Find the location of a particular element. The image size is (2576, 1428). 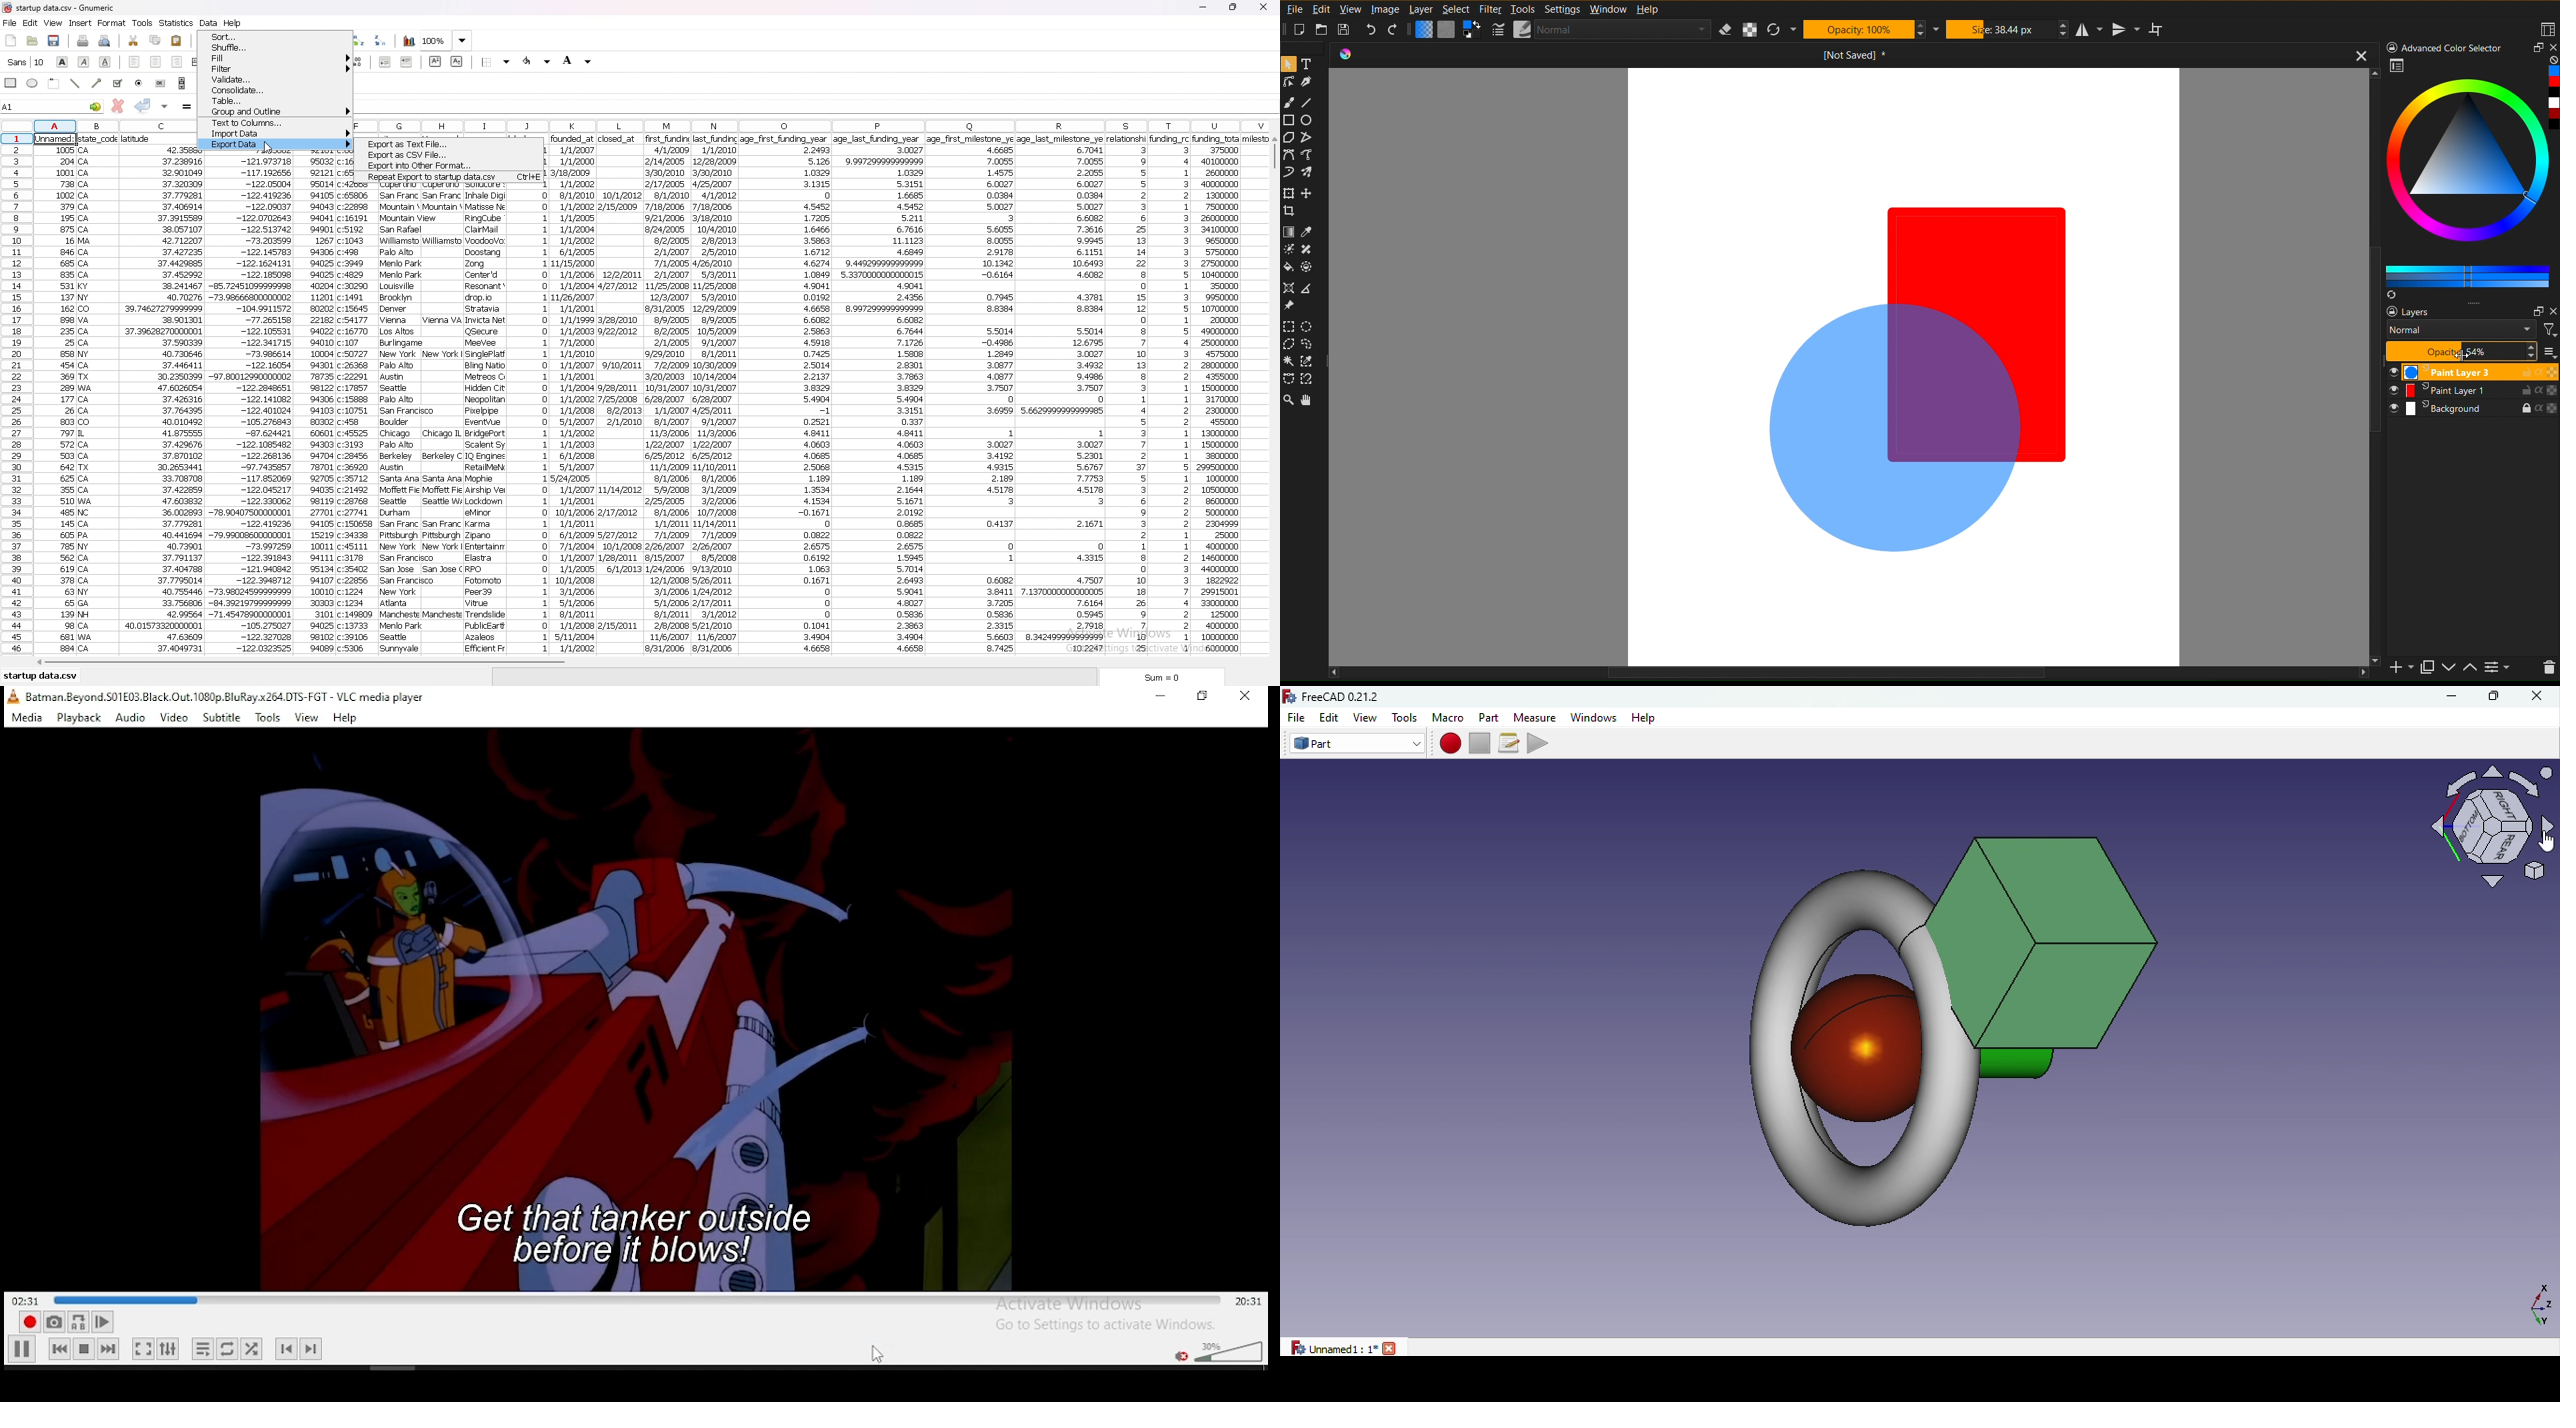

Minimize is located at coordinates (2452, 696).